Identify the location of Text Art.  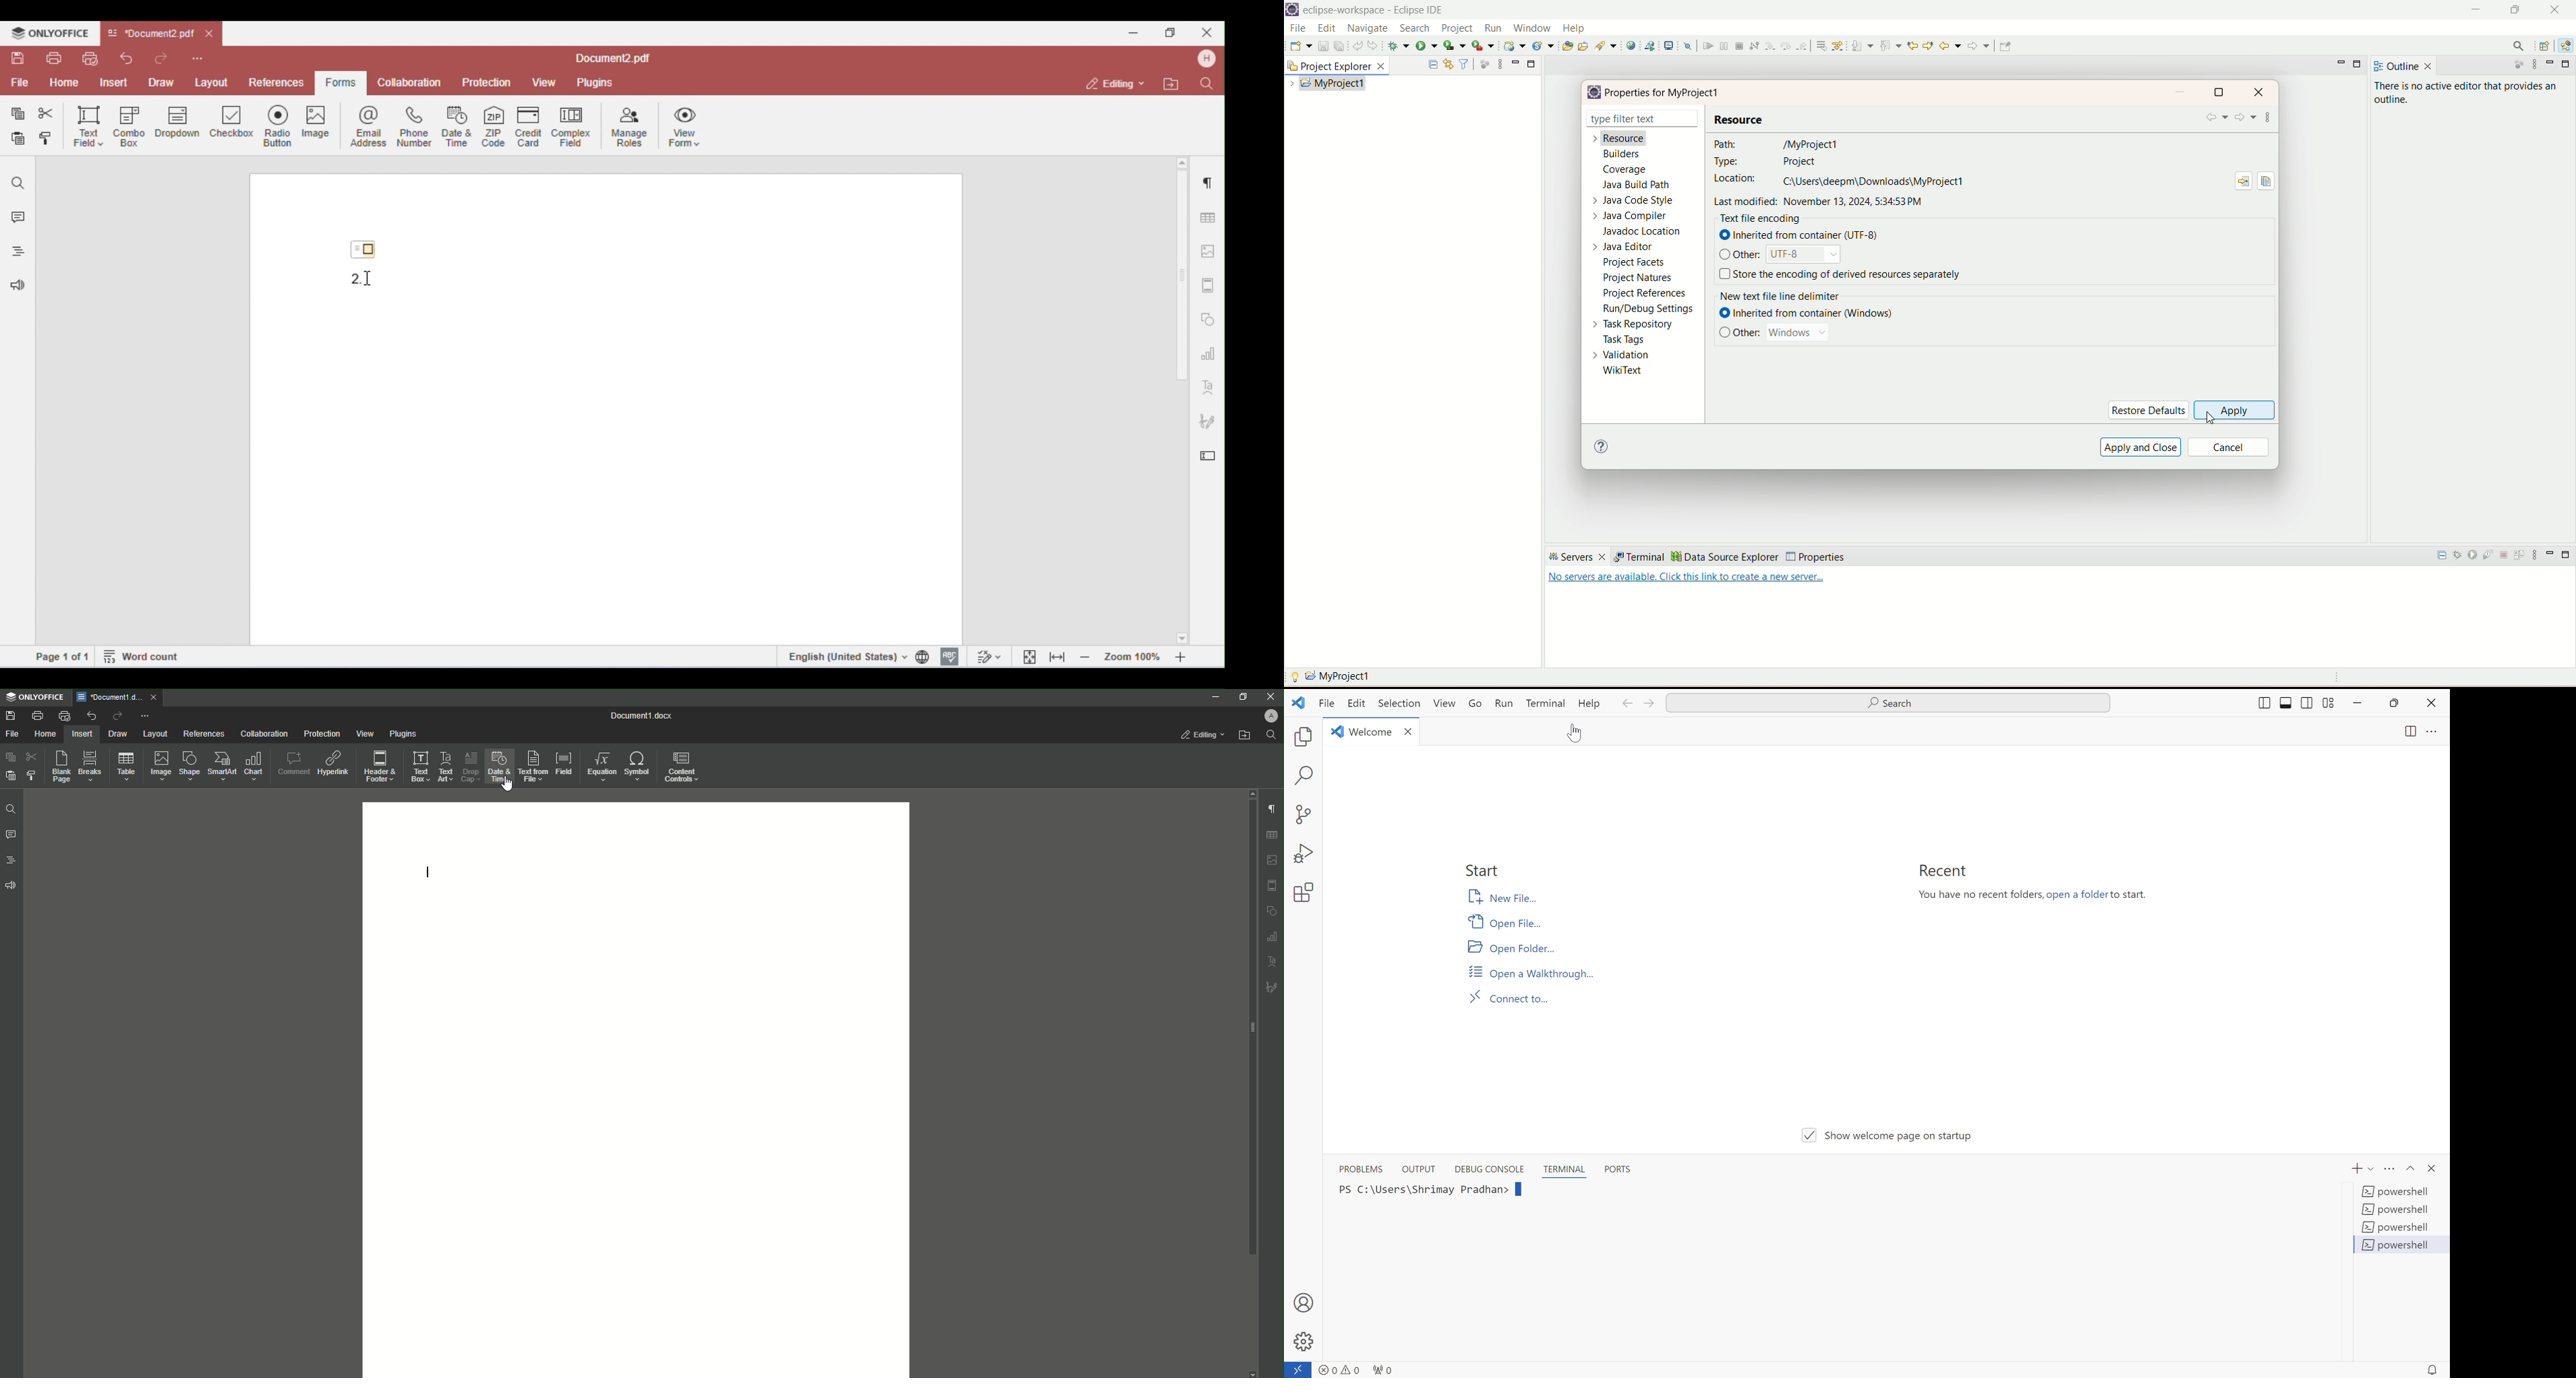
(446, 765).